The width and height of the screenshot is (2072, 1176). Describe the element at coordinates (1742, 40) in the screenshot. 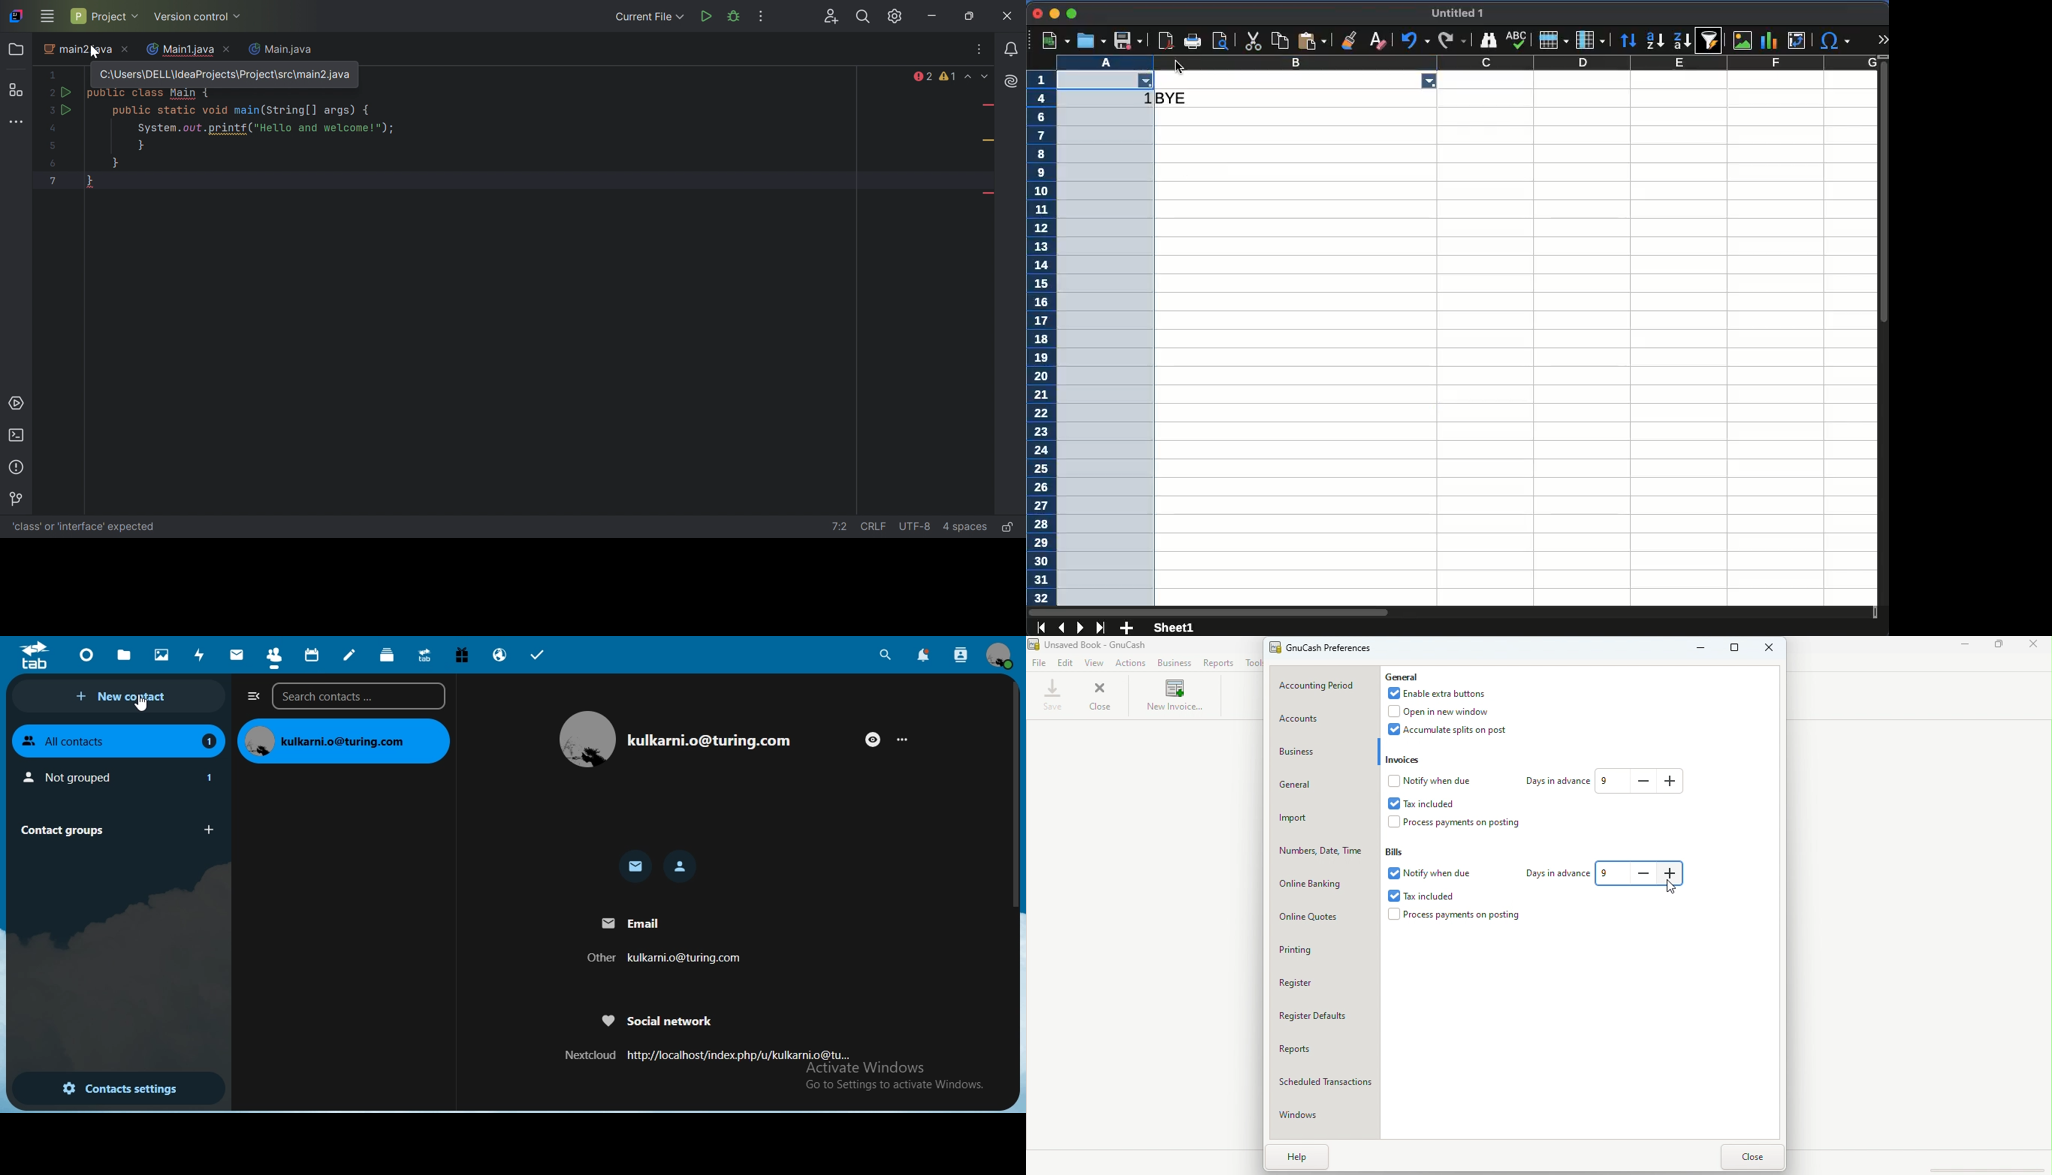

I see `chart` at that location.